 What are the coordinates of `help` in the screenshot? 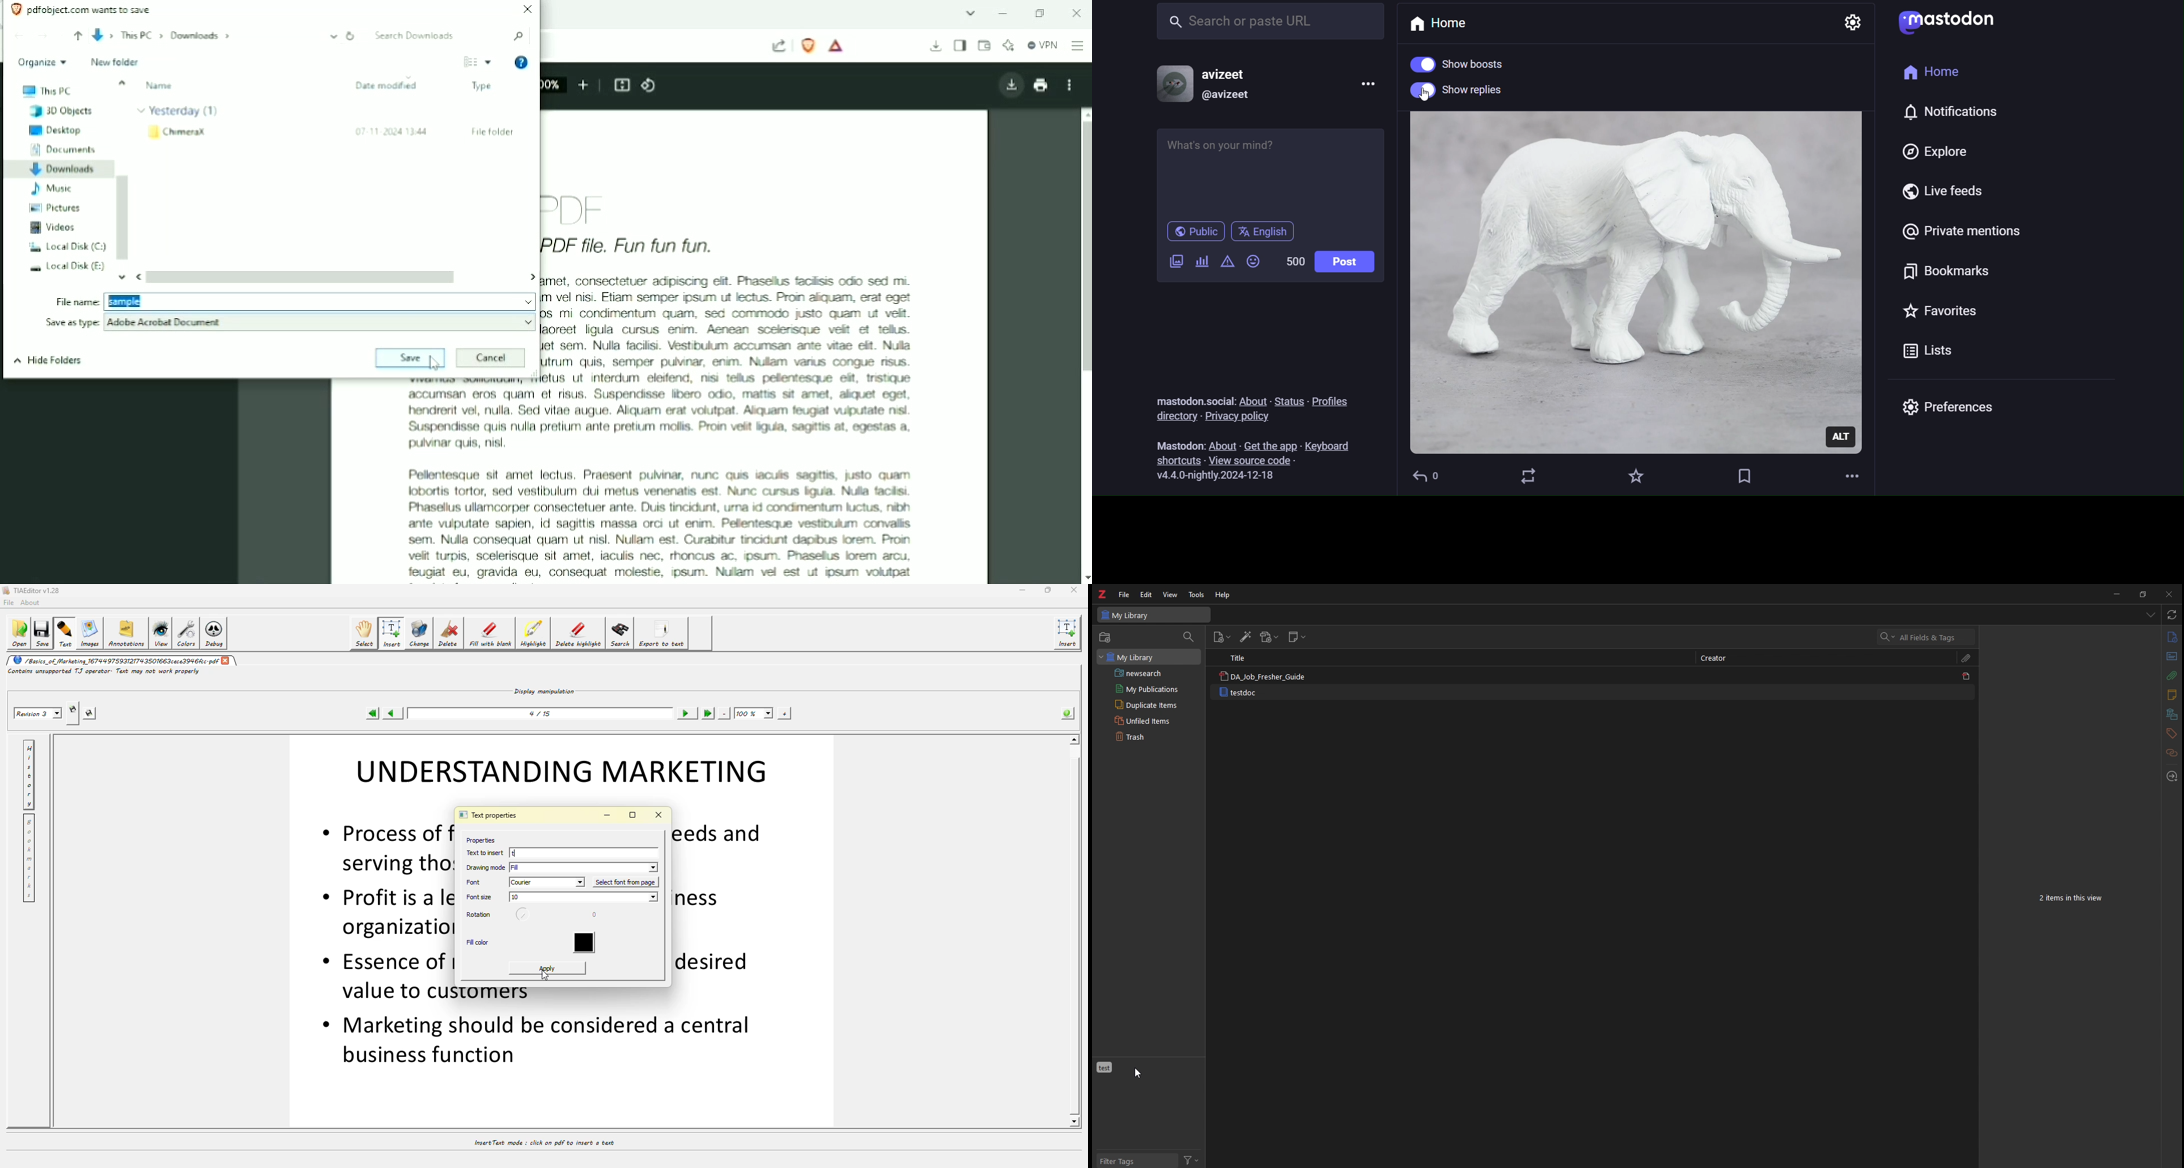 It's located at (1224, 595).